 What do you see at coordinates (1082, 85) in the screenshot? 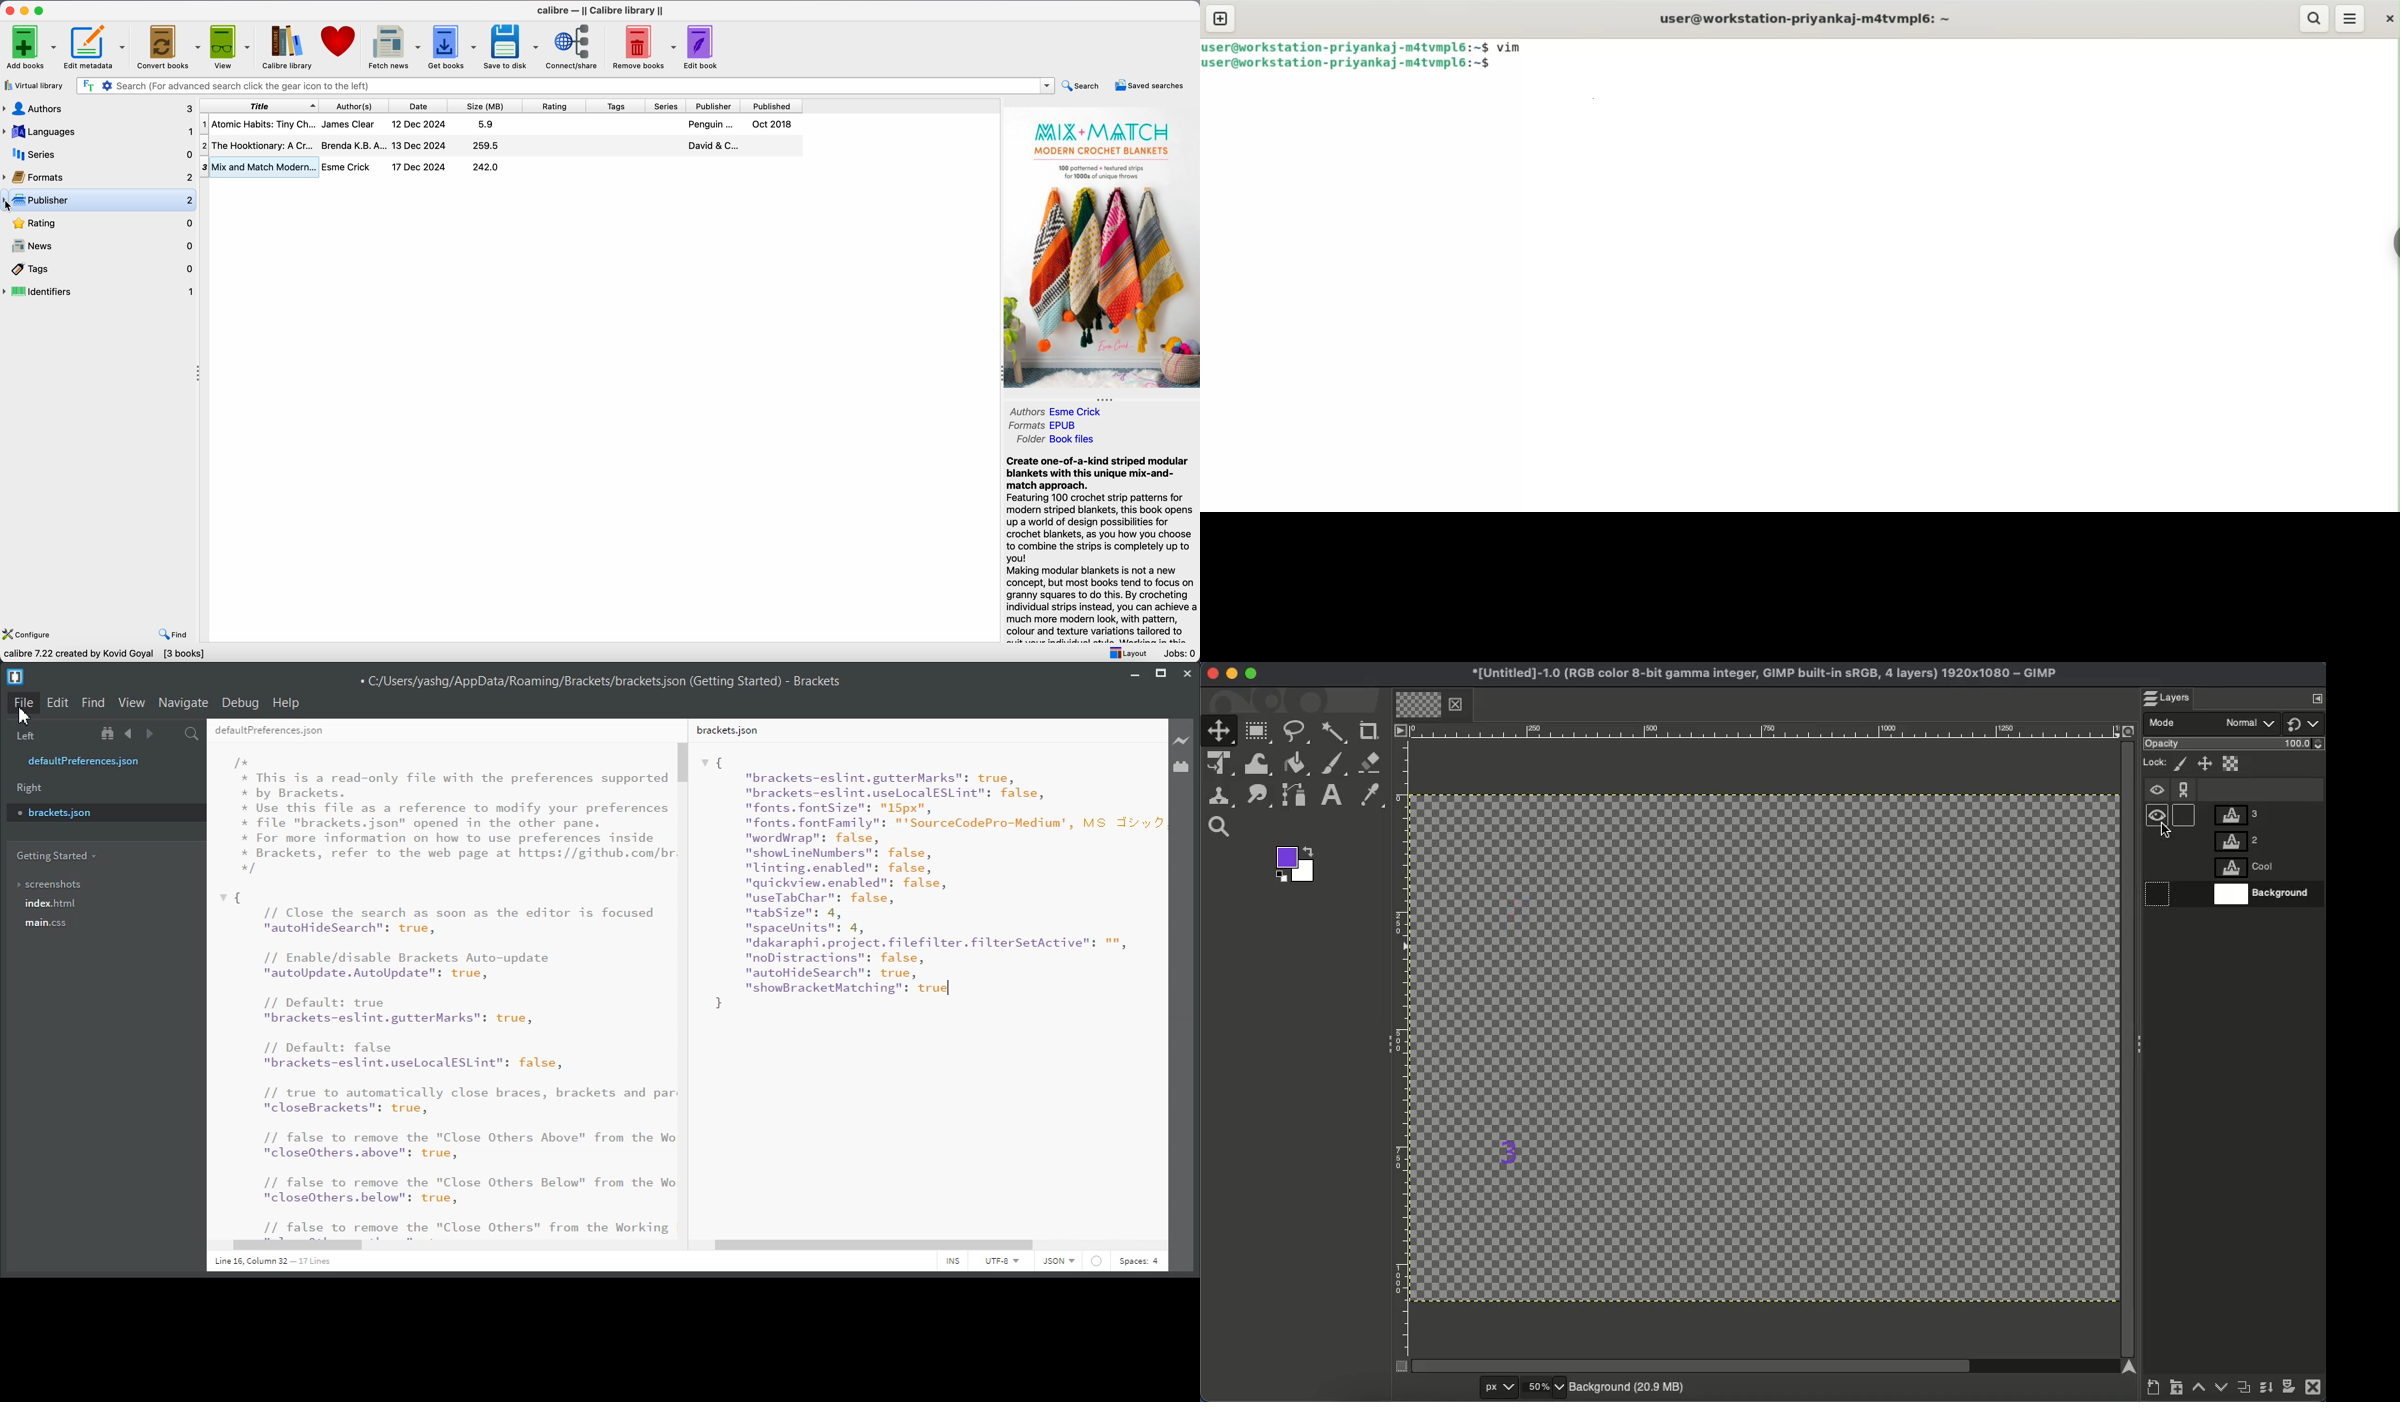
I see `search` at bounding box center [1082, 85].